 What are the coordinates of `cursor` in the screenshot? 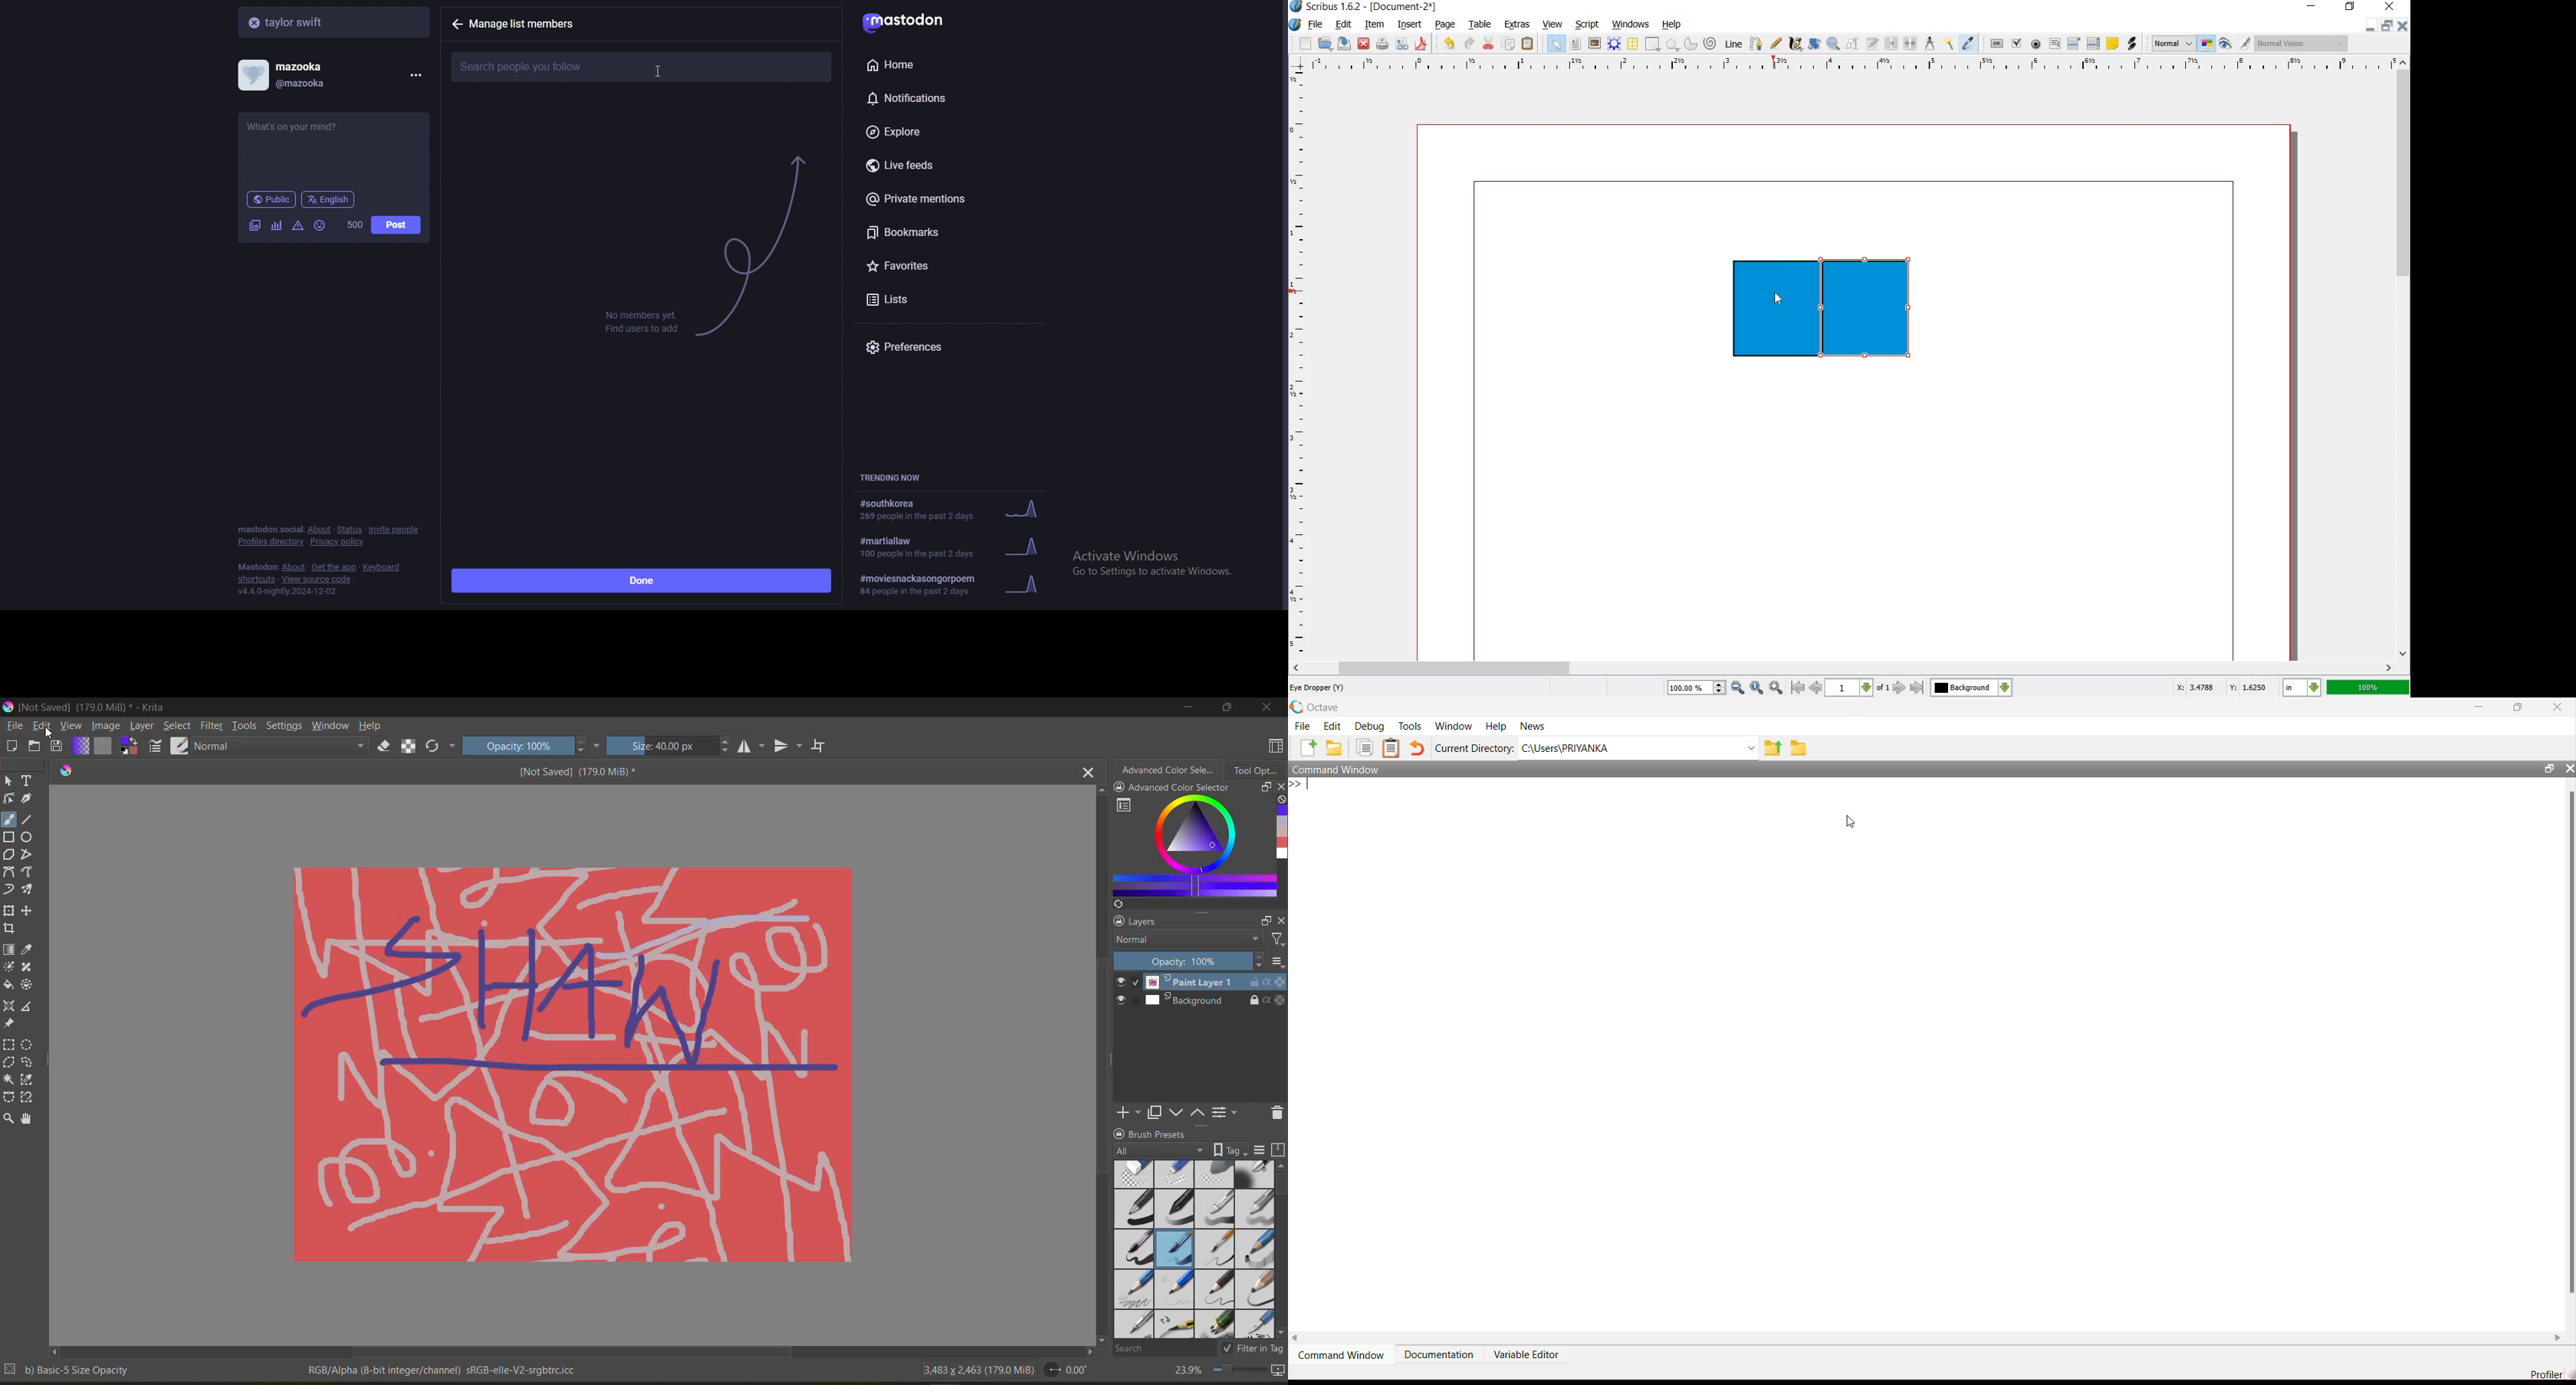 It's located at (50, 734).